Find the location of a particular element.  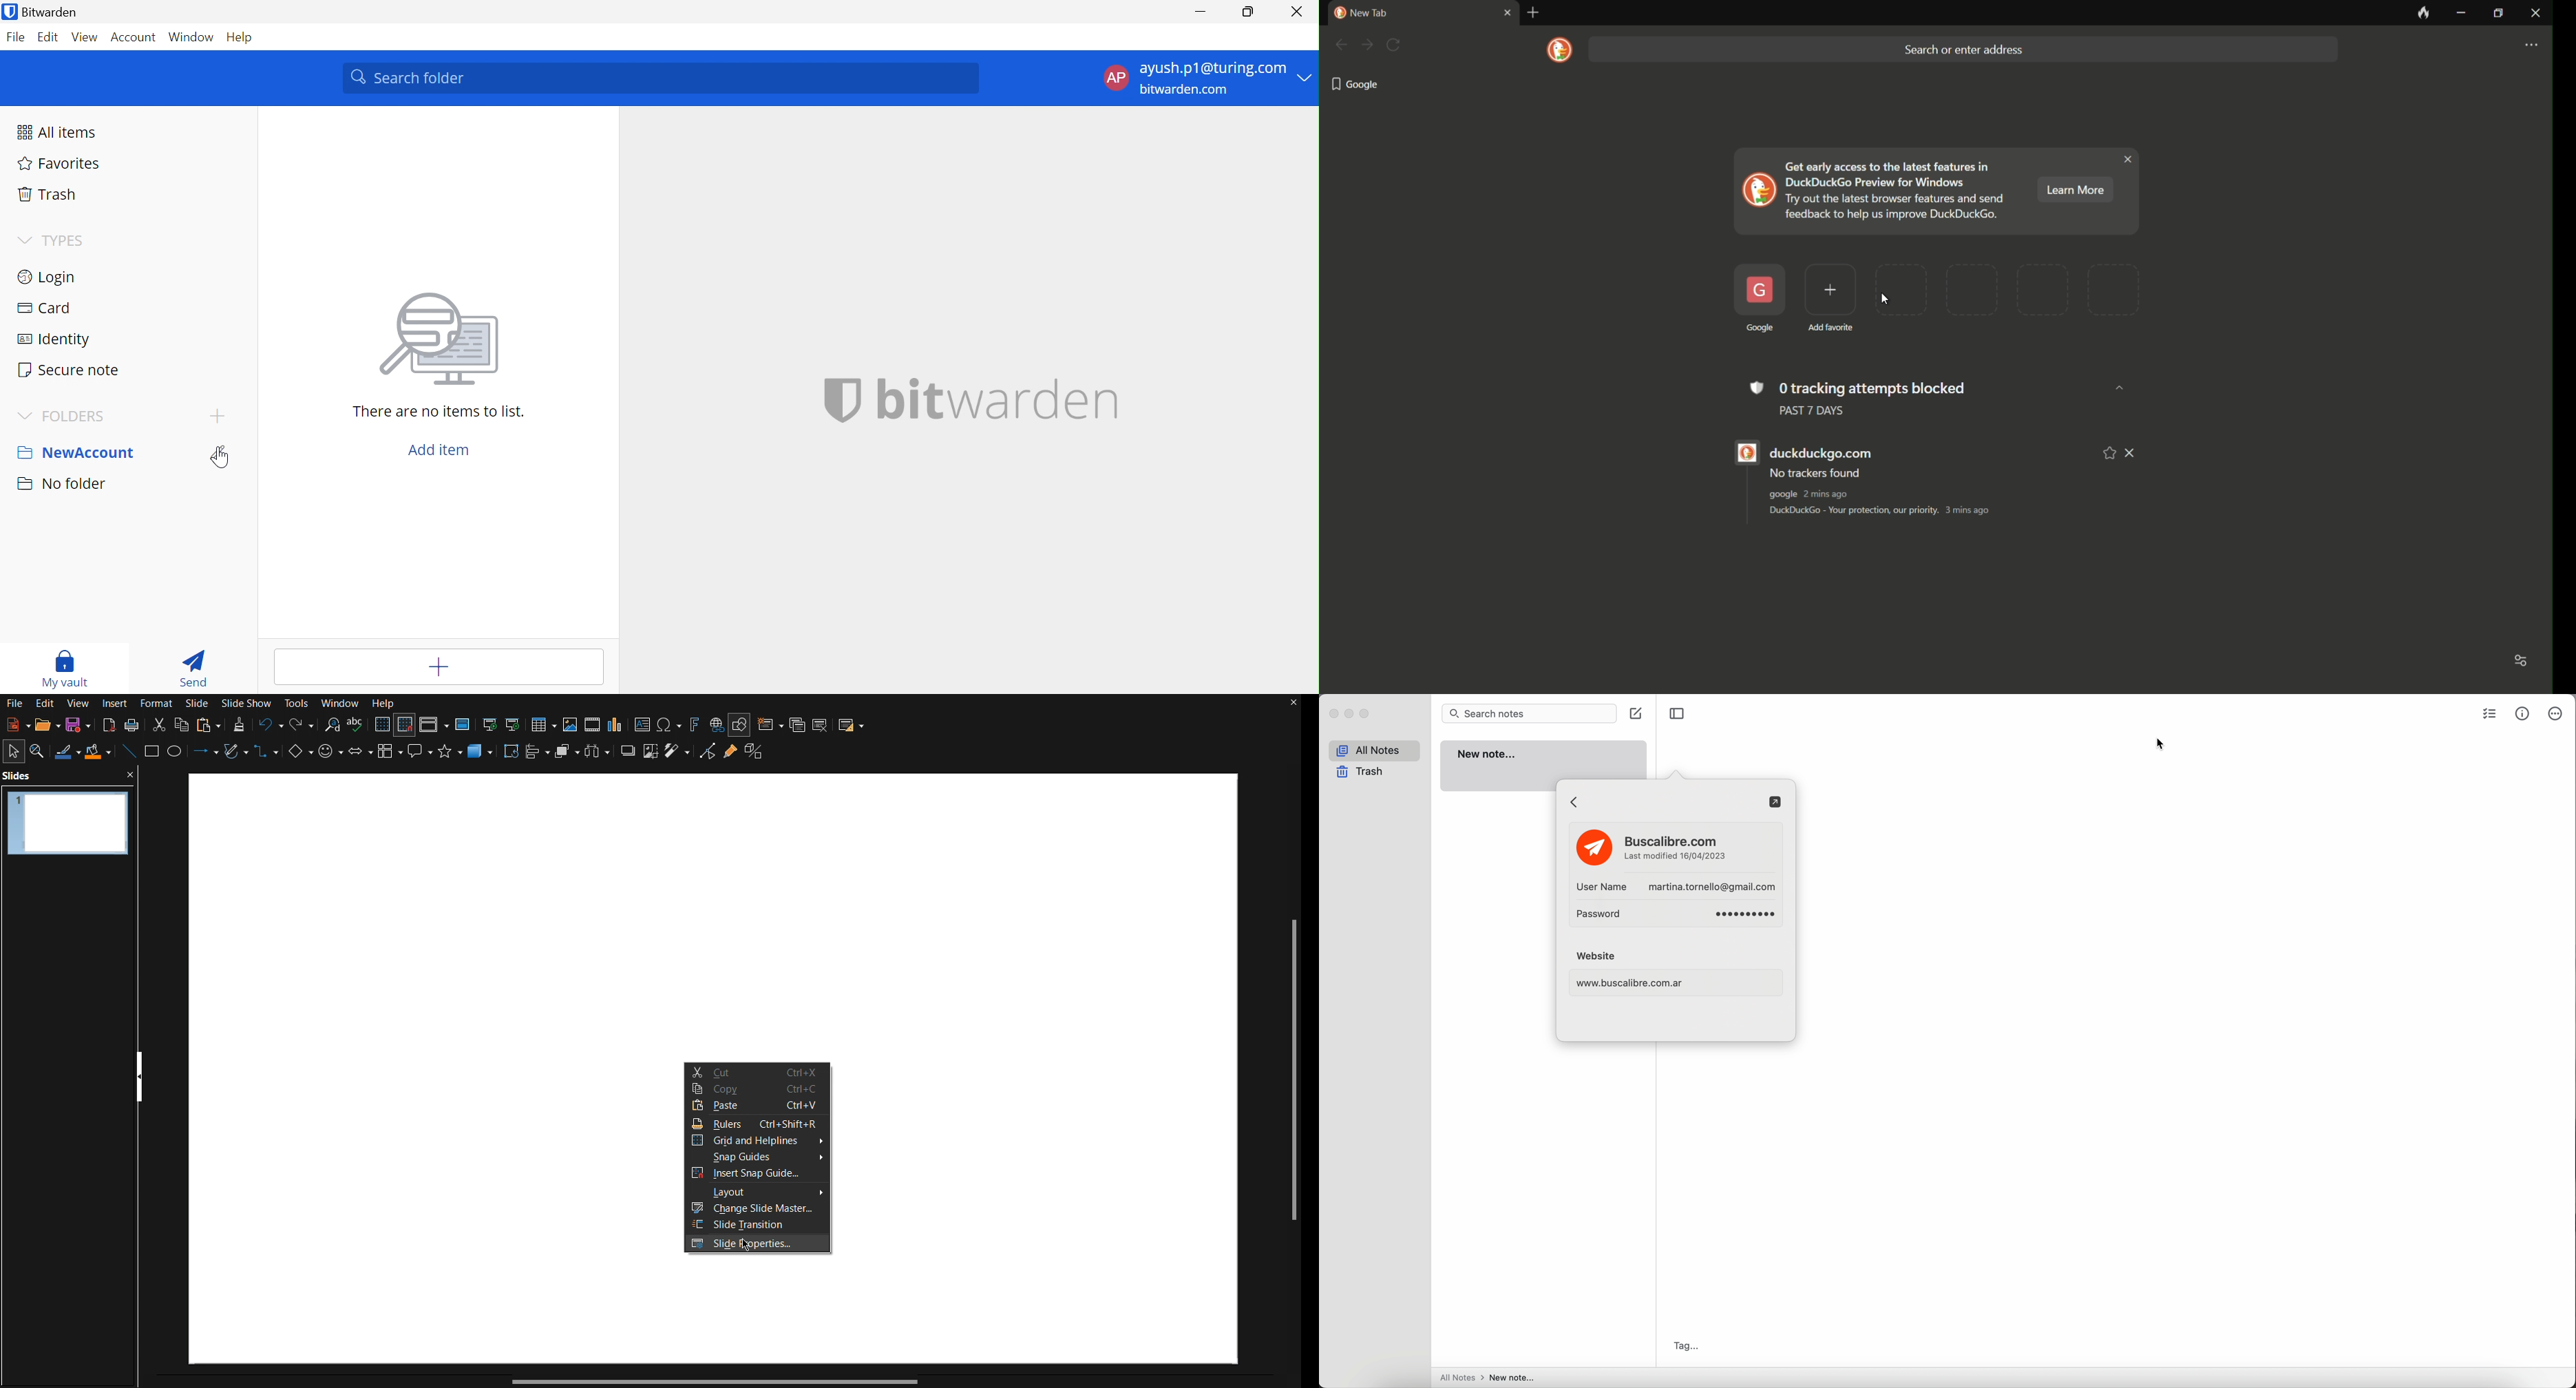

Add Folder is located at coordinates (218, 417).